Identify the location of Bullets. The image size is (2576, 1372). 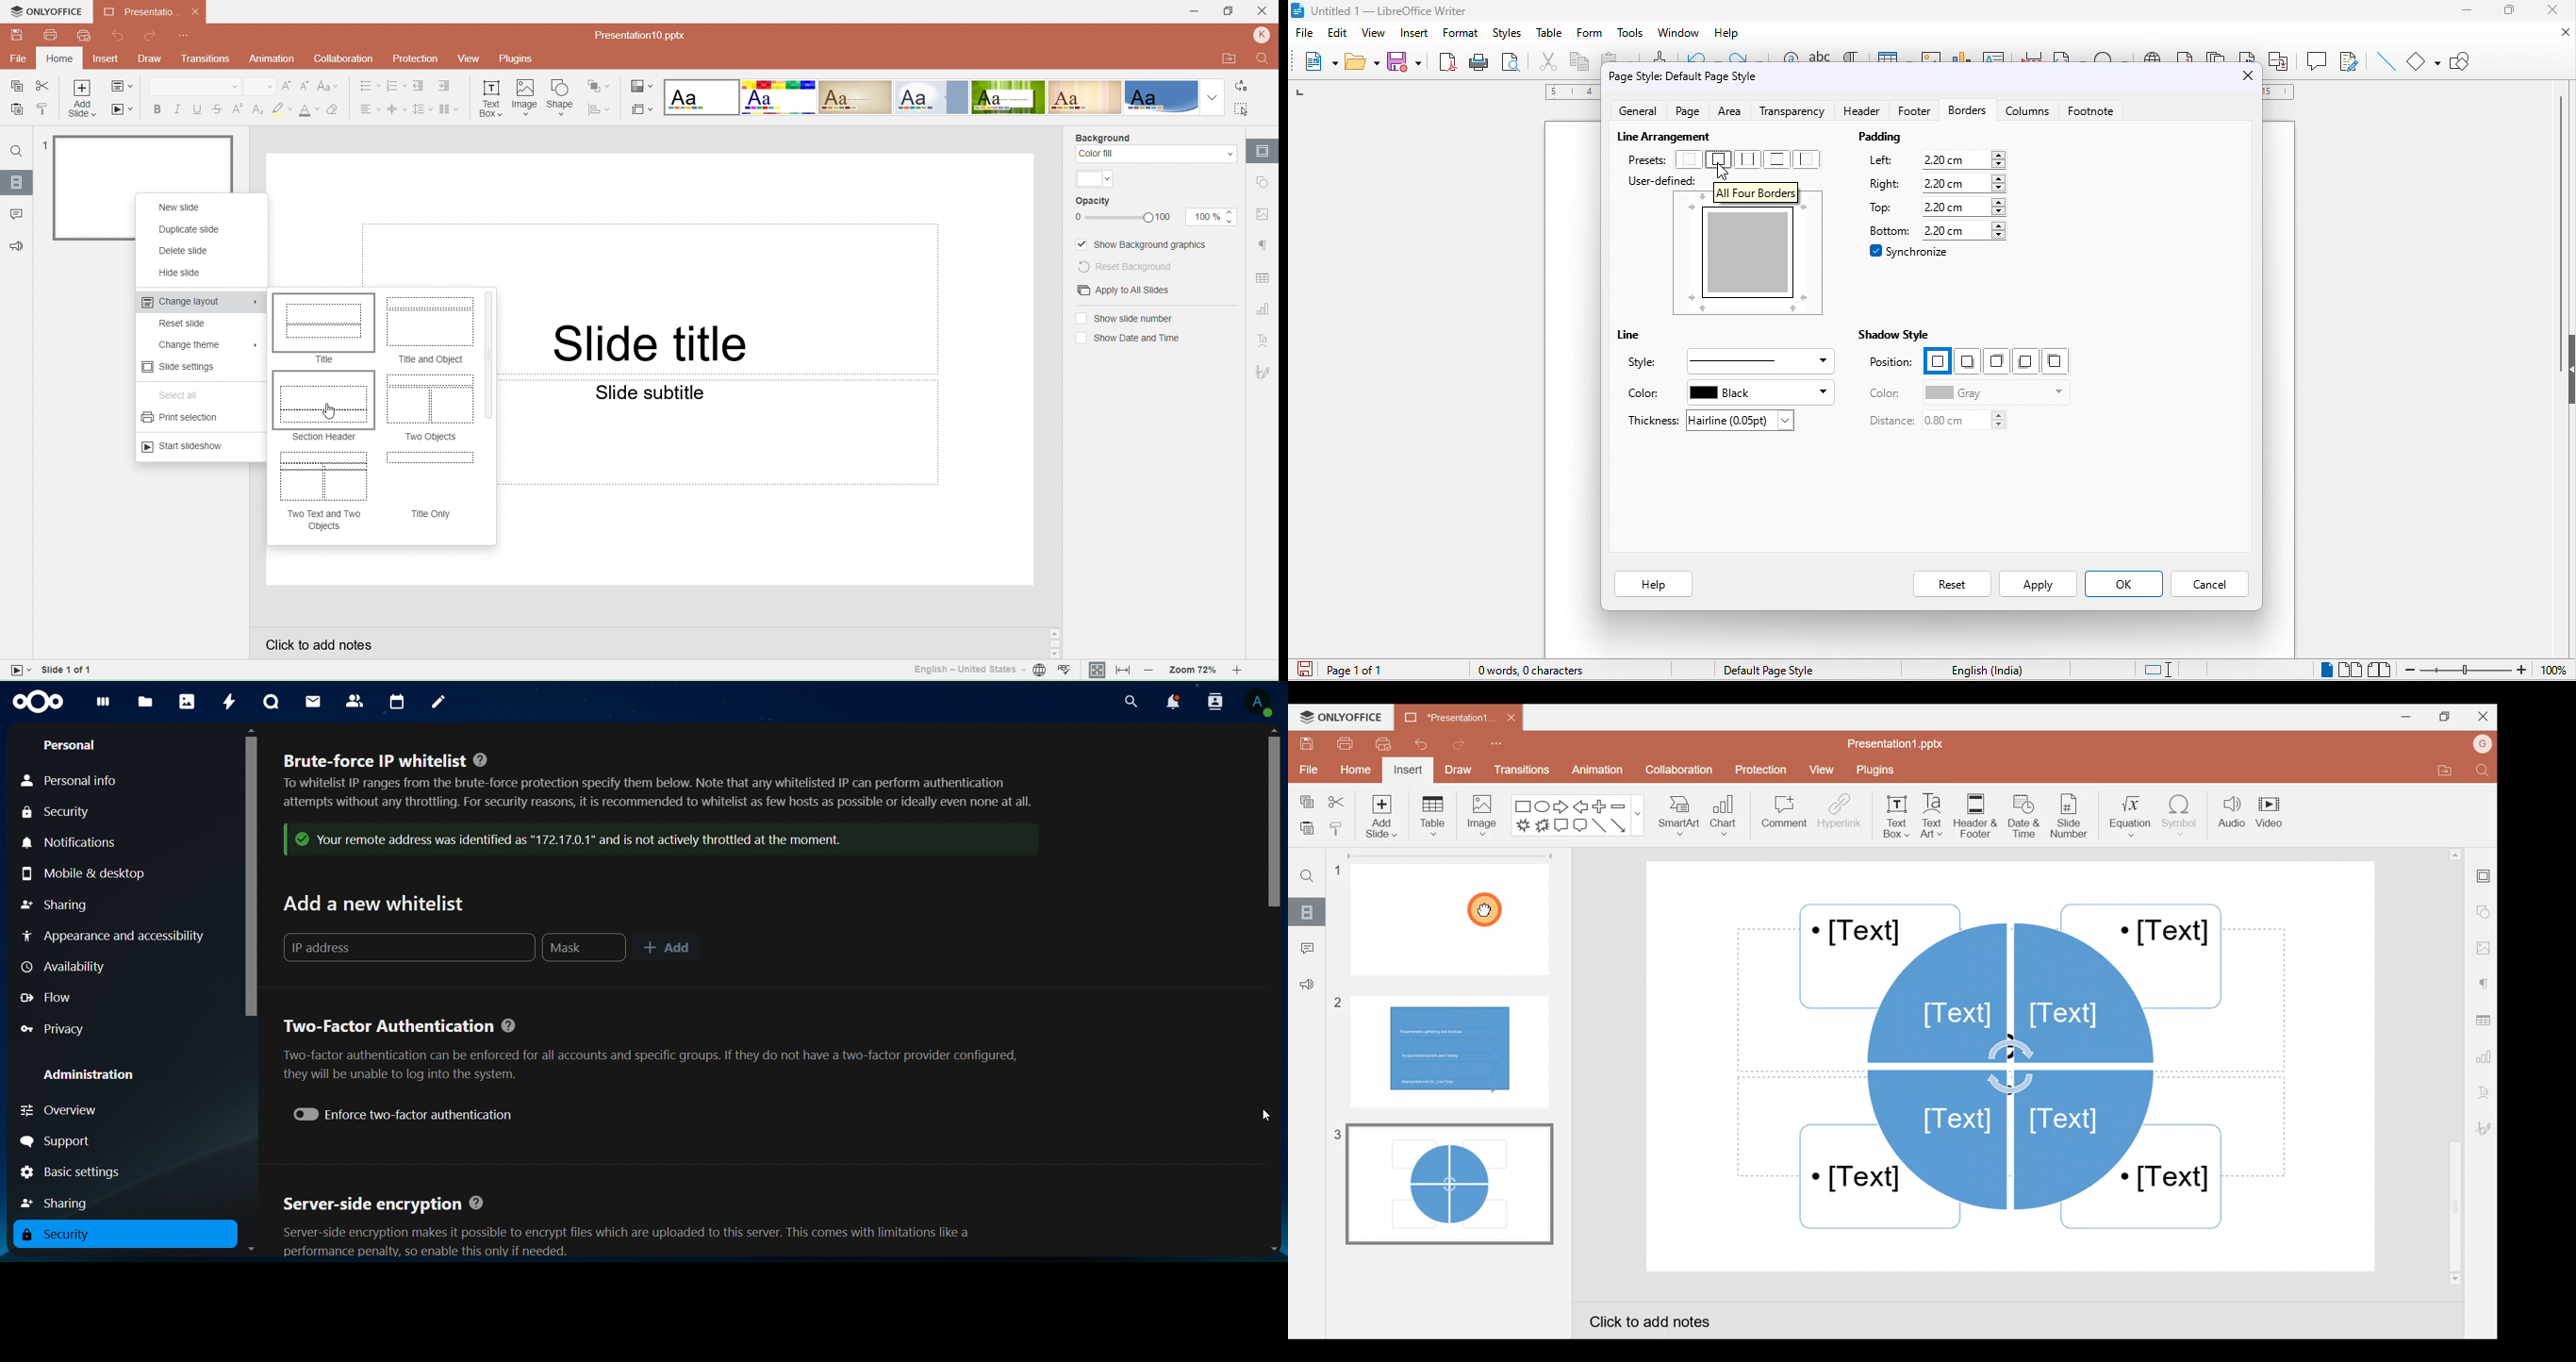
(365, 86).